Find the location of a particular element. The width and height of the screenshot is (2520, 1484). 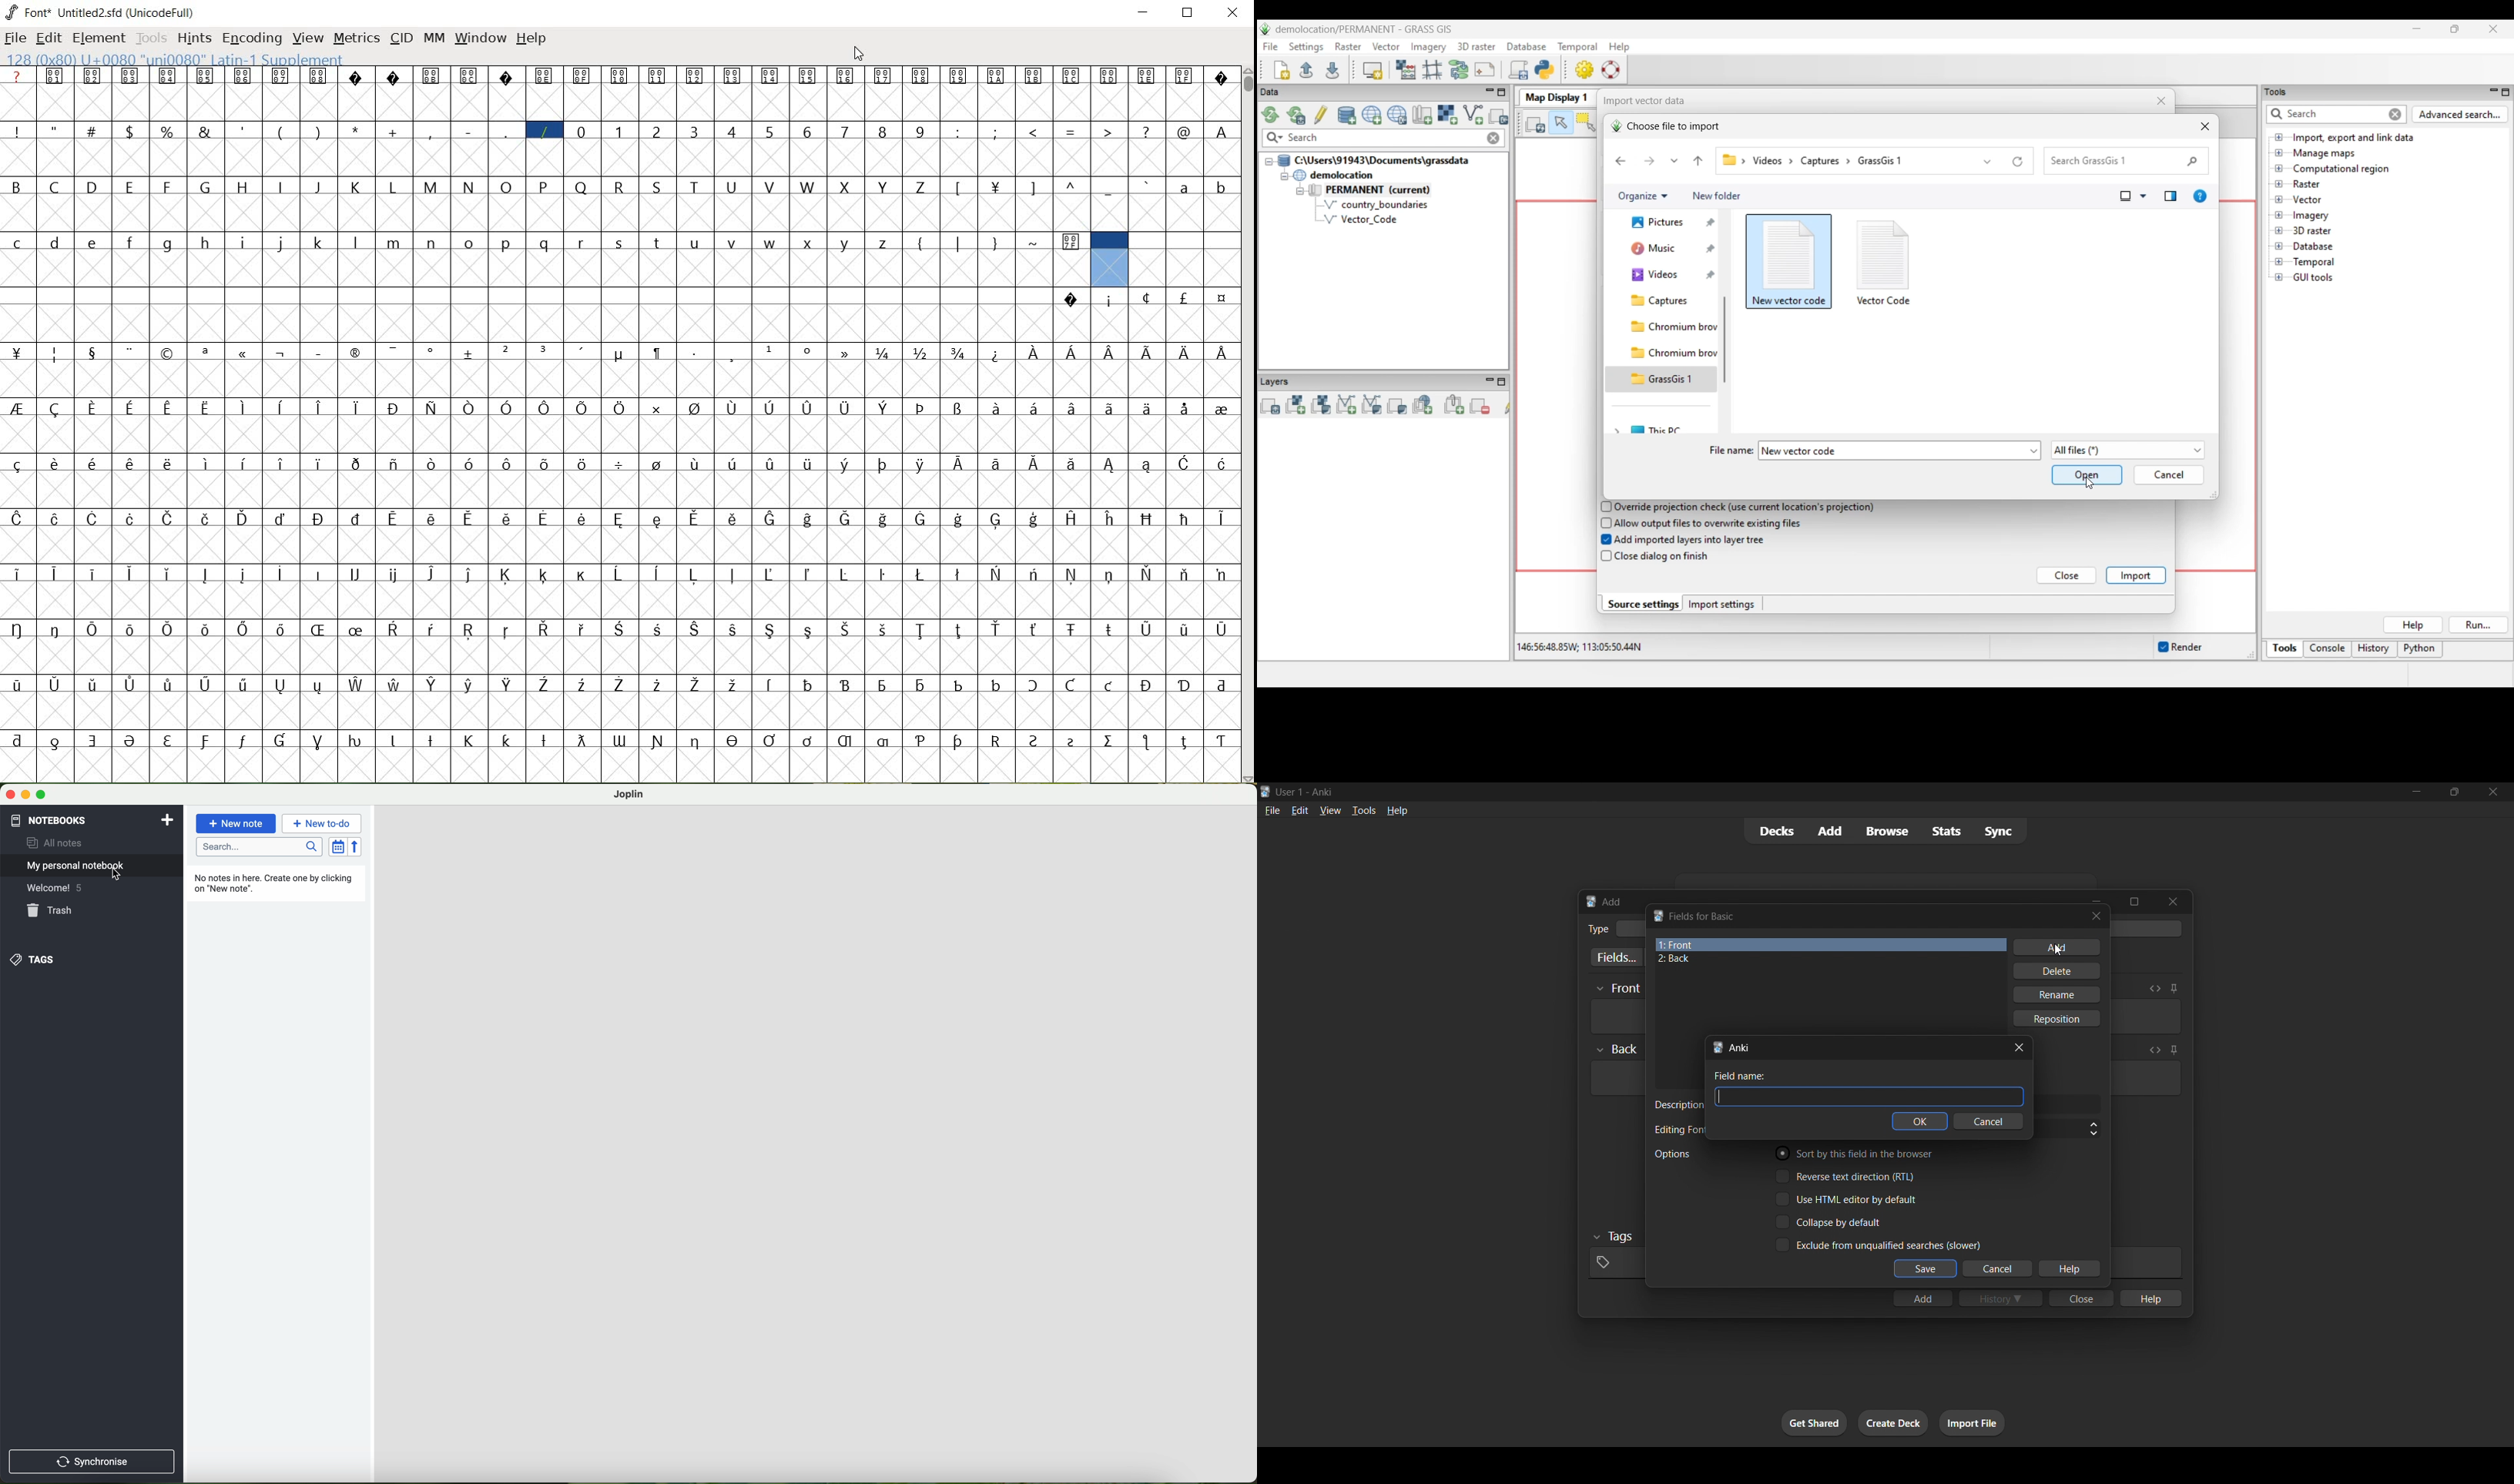

Symbol is located at coordinates (1220, 739).